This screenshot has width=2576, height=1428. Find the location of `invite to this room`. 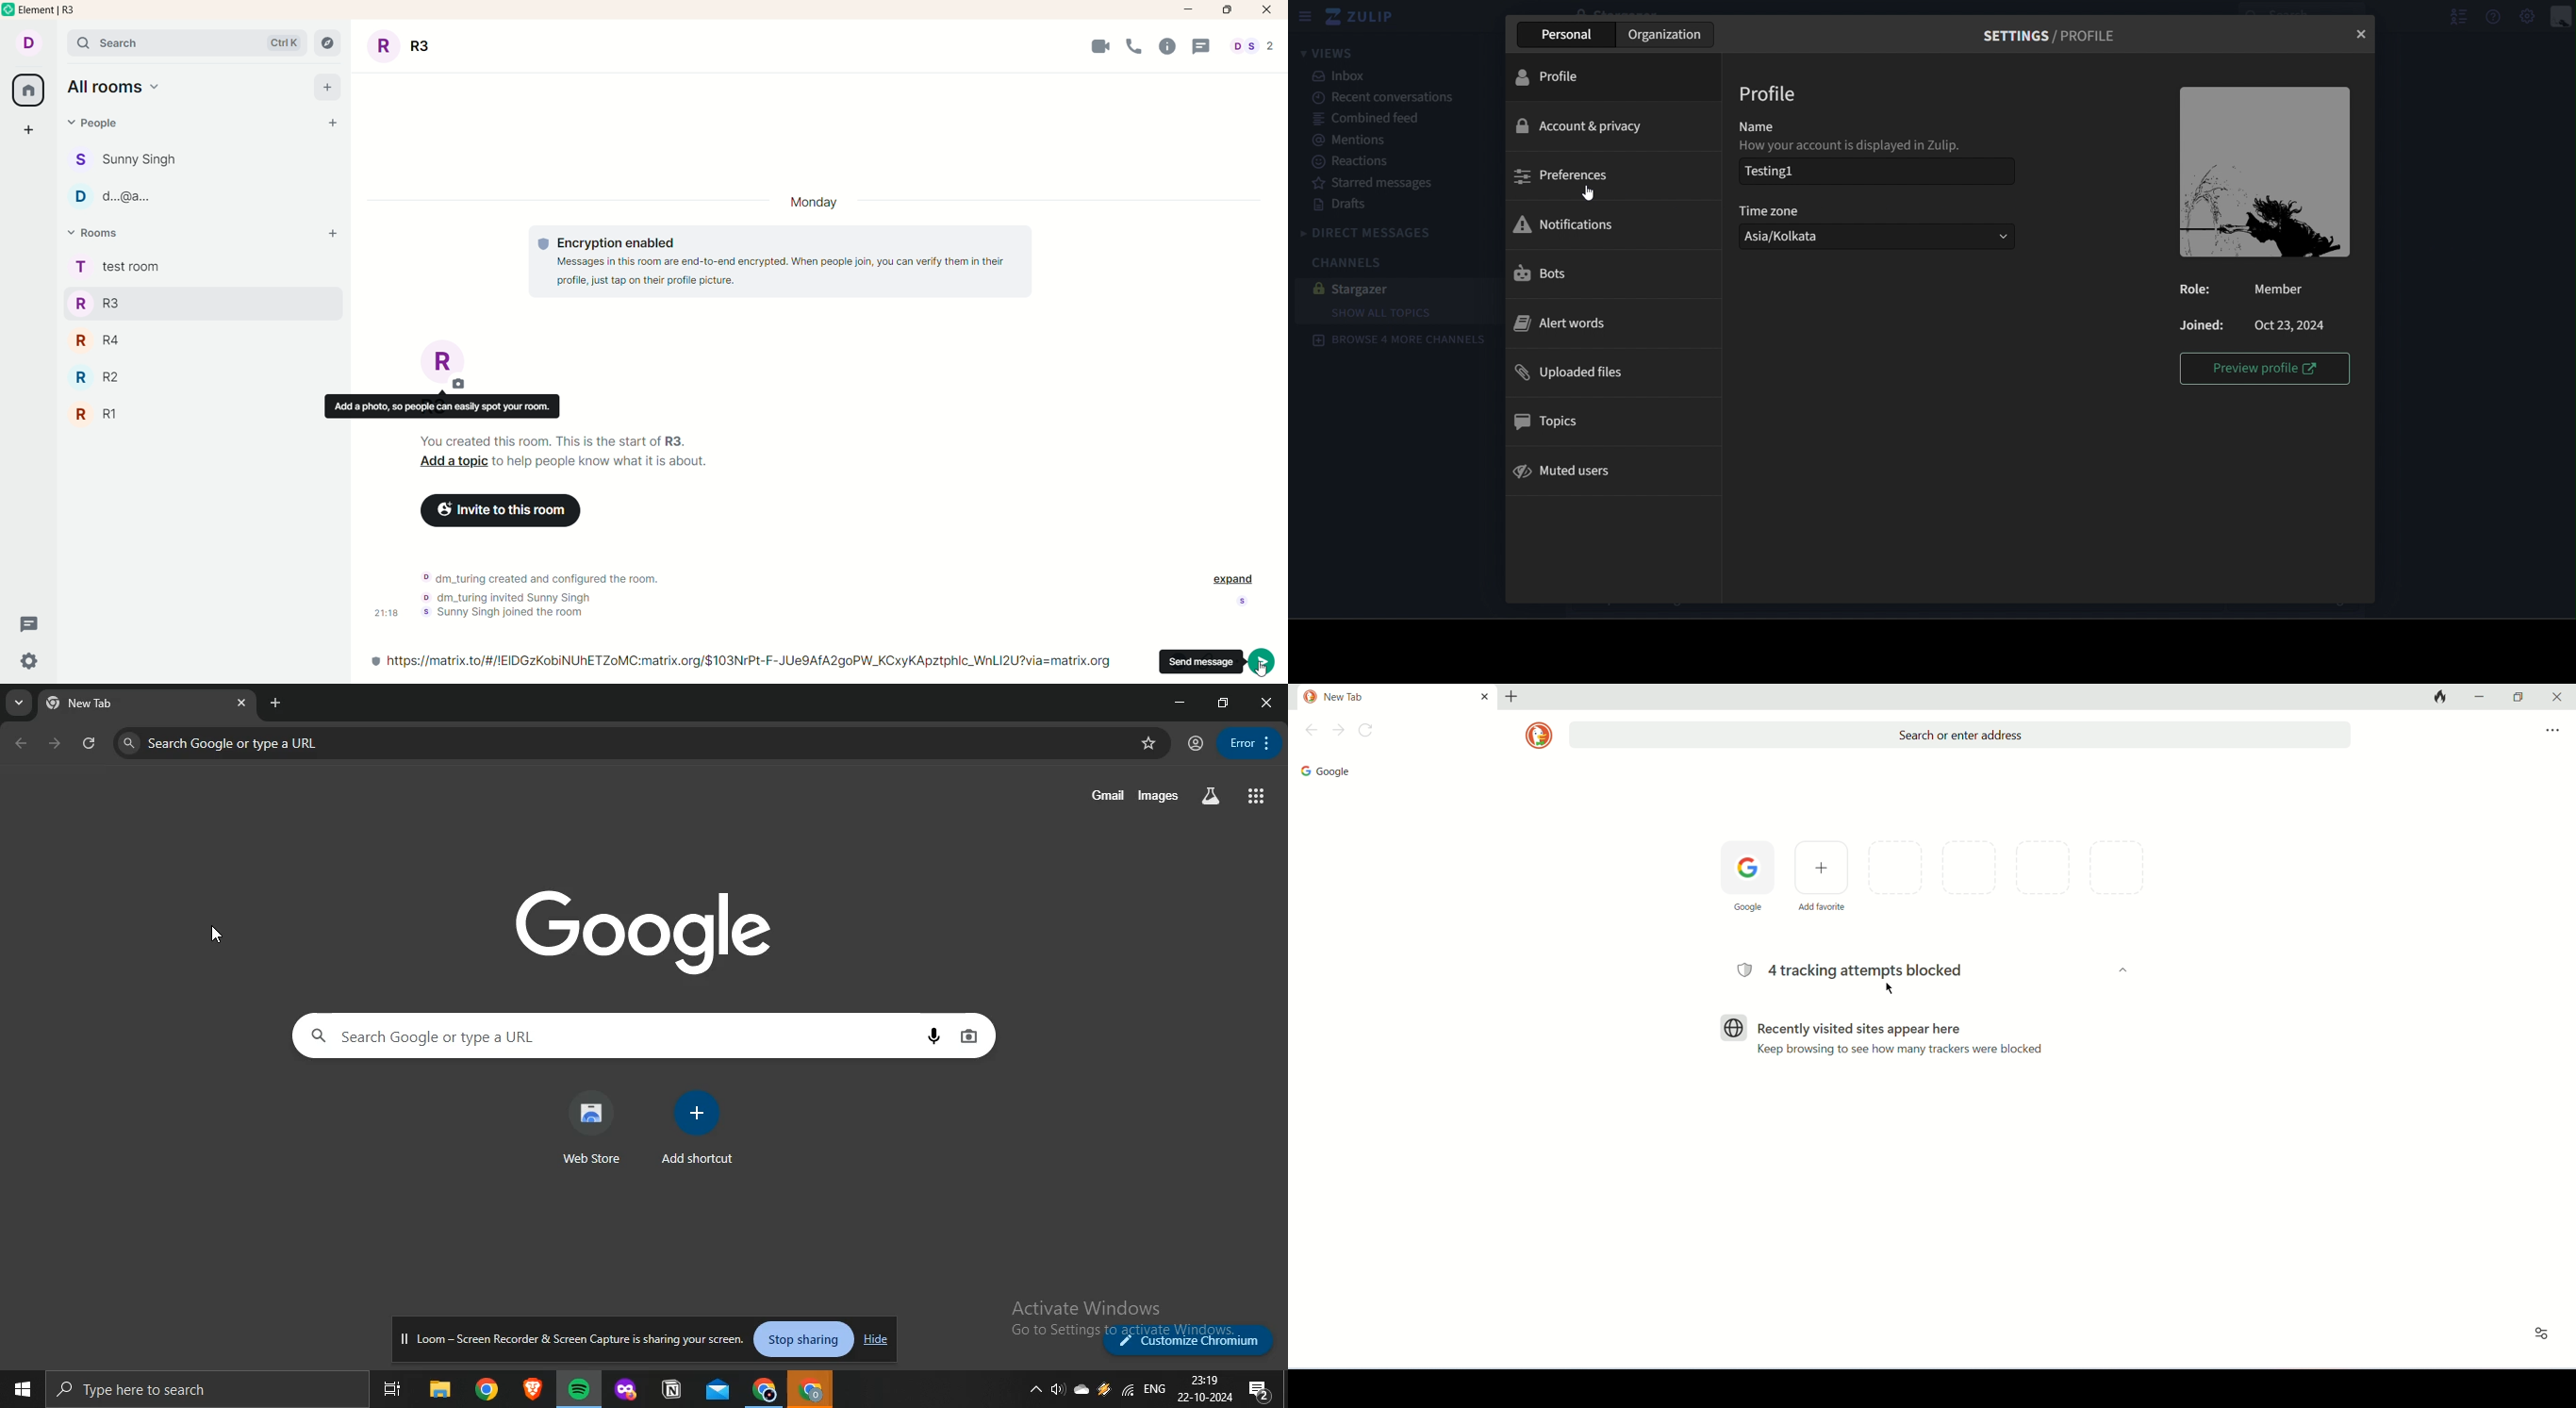

invite to this room is located at coordinates (508, 510).